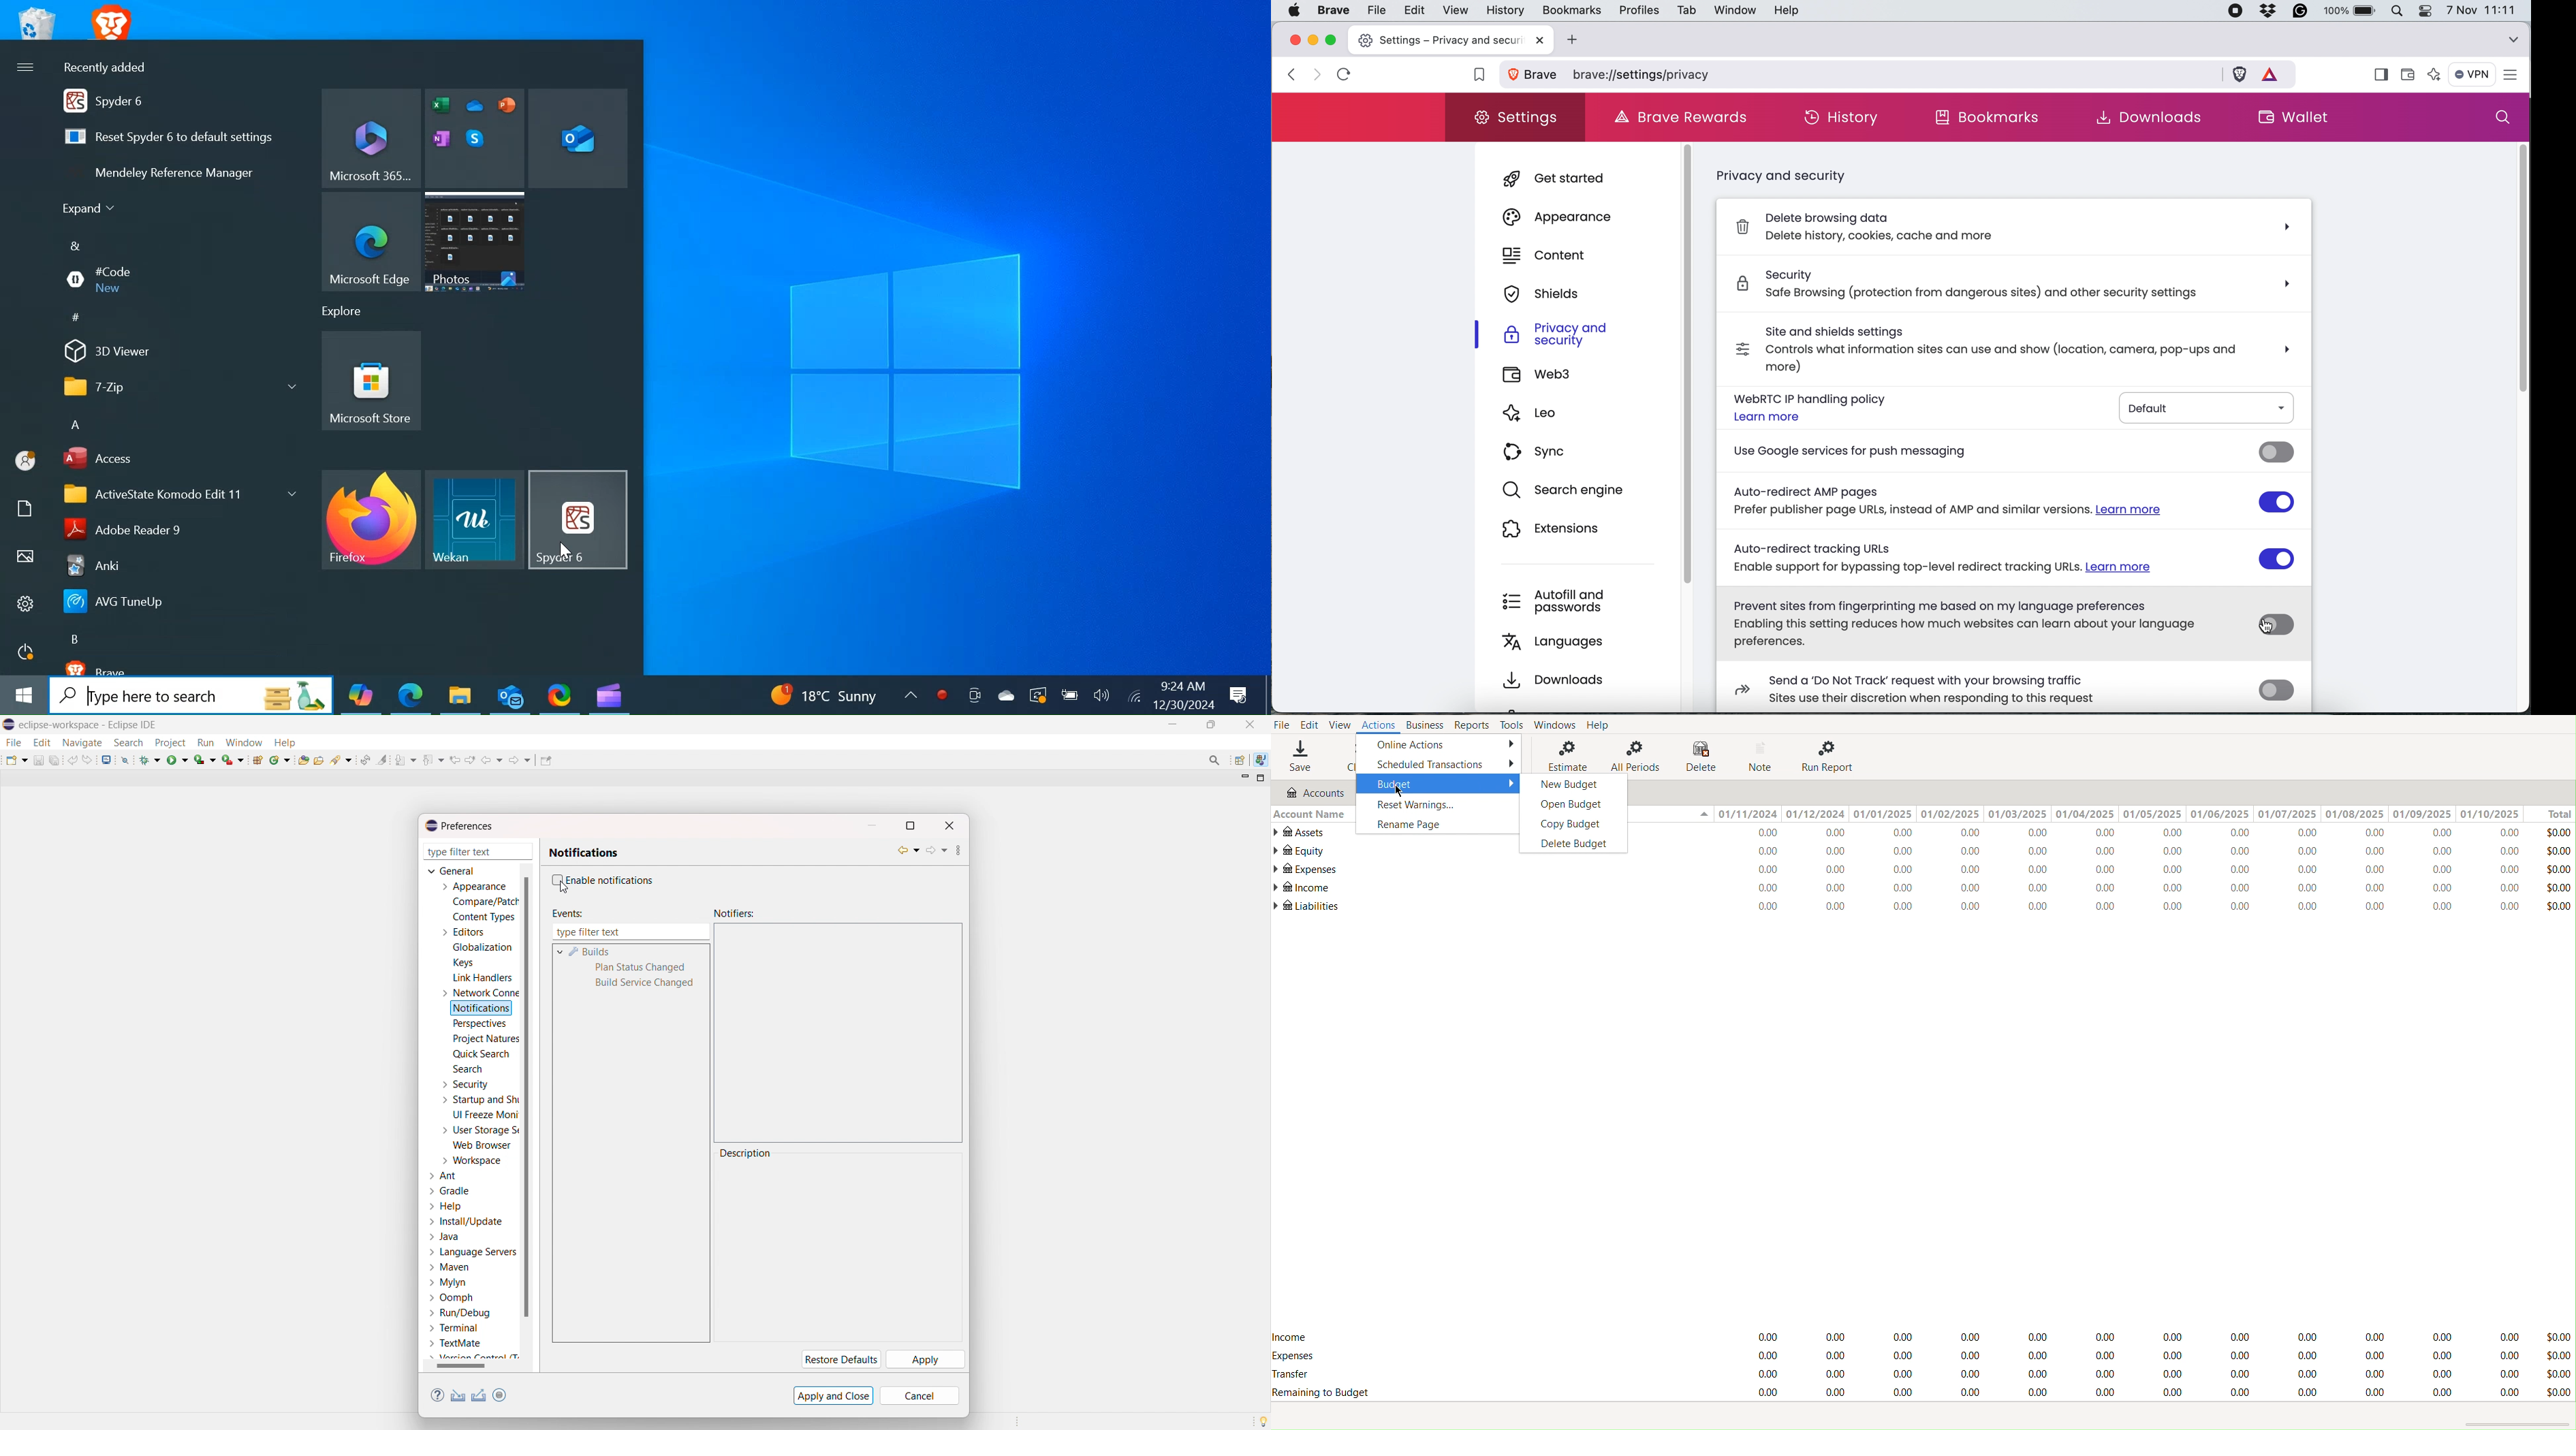 The image size is (2576, 1456). What do you see at coordinates (920, 1396) in the screenshot?
I see `cancel` at bounding box center [920, 1396].